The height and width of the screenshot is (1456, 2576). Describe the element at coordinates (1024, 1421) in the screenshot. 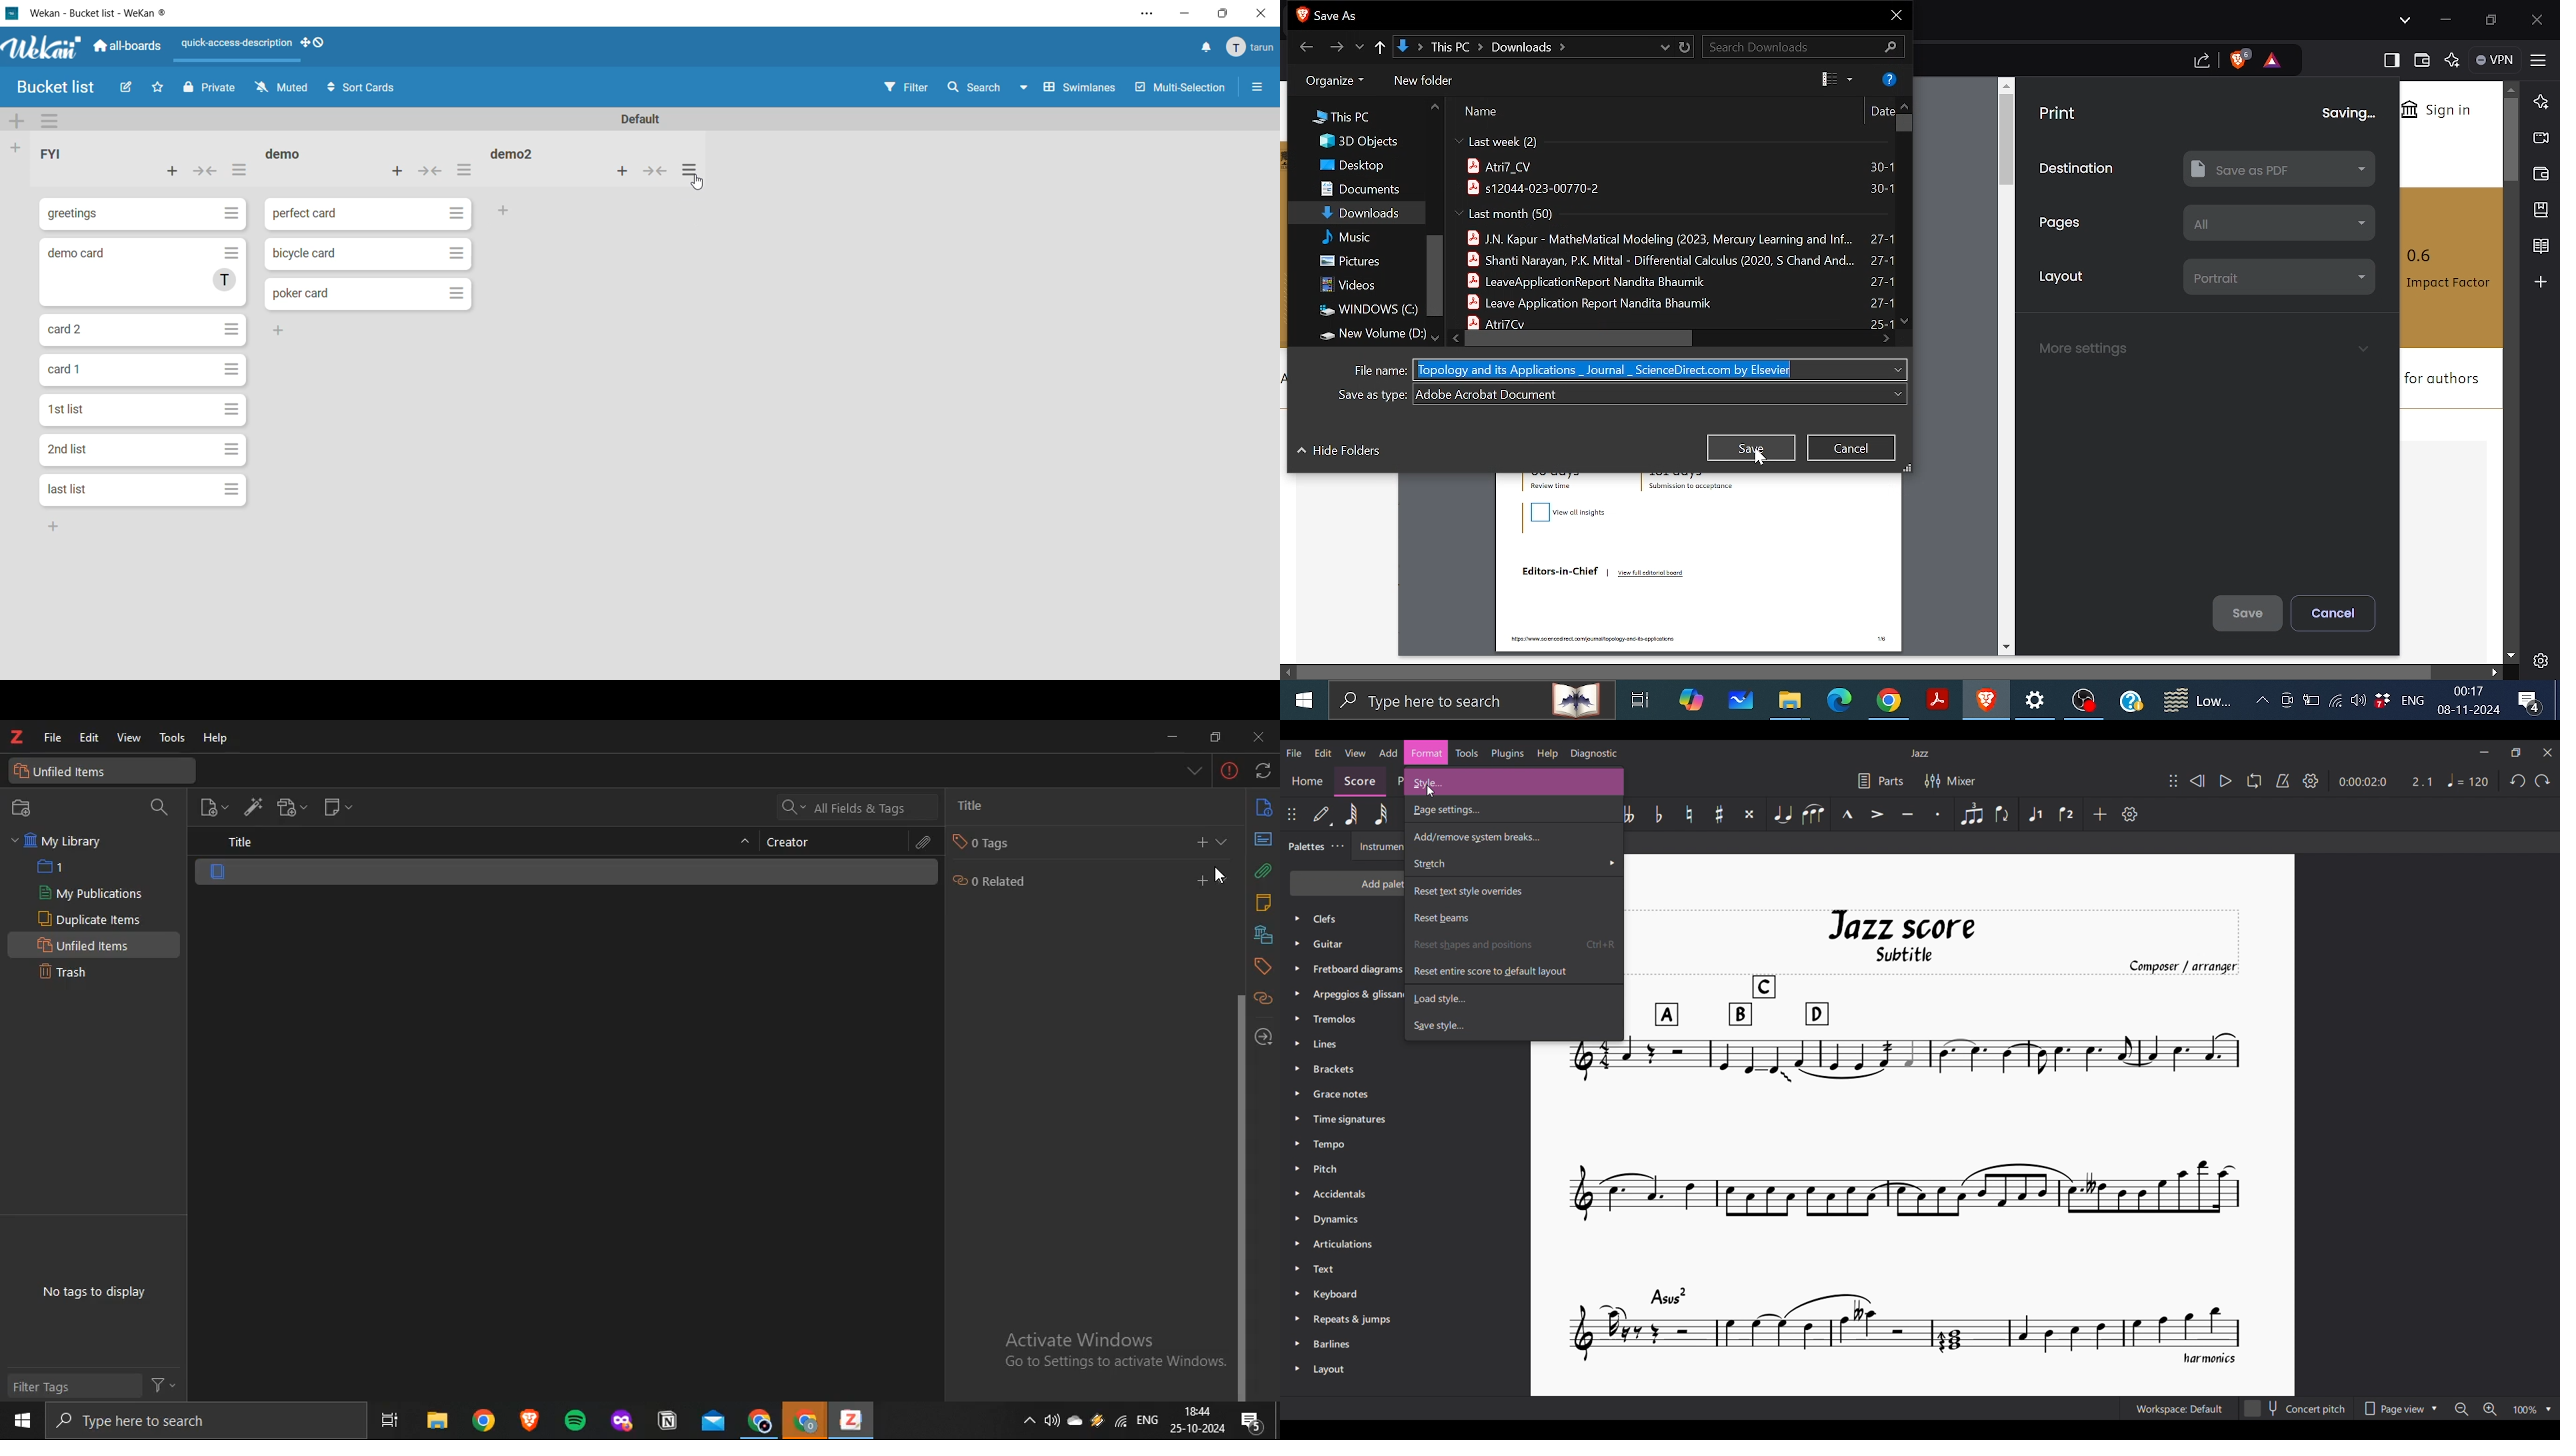

I see `show hidden icons` at that location.